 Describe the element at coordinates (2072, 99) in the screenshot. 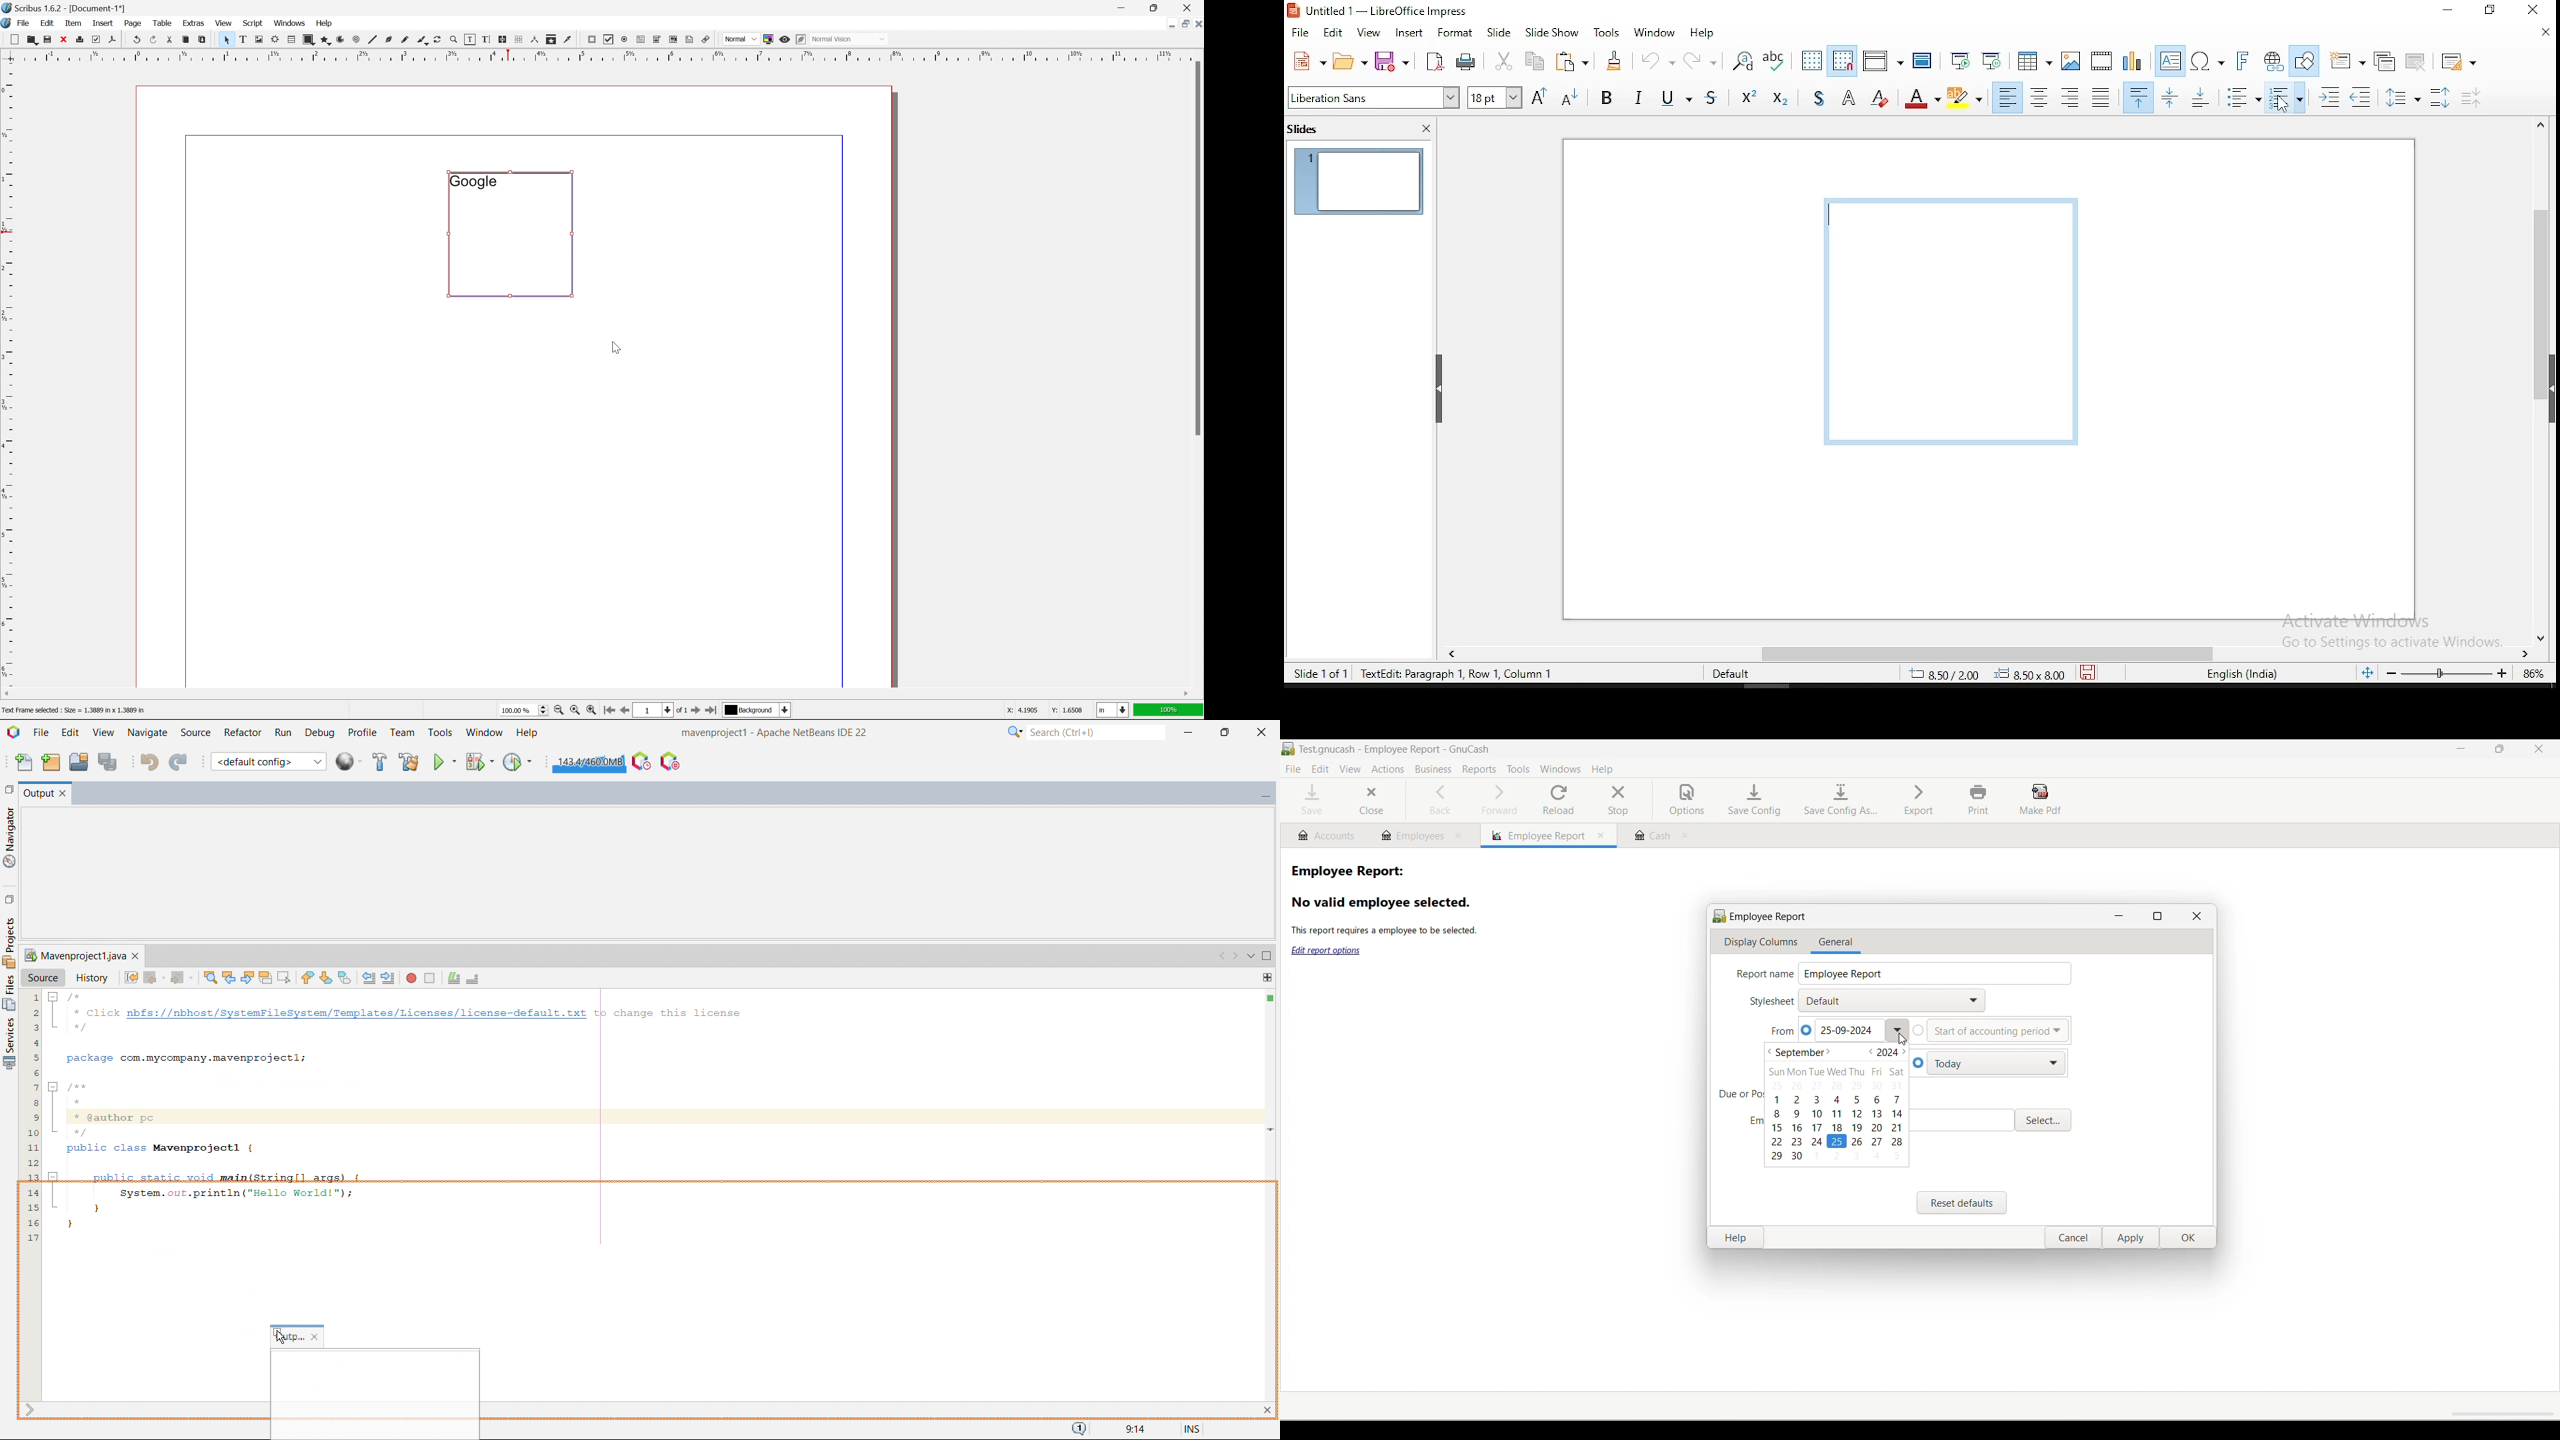

I see `align right` at that location.